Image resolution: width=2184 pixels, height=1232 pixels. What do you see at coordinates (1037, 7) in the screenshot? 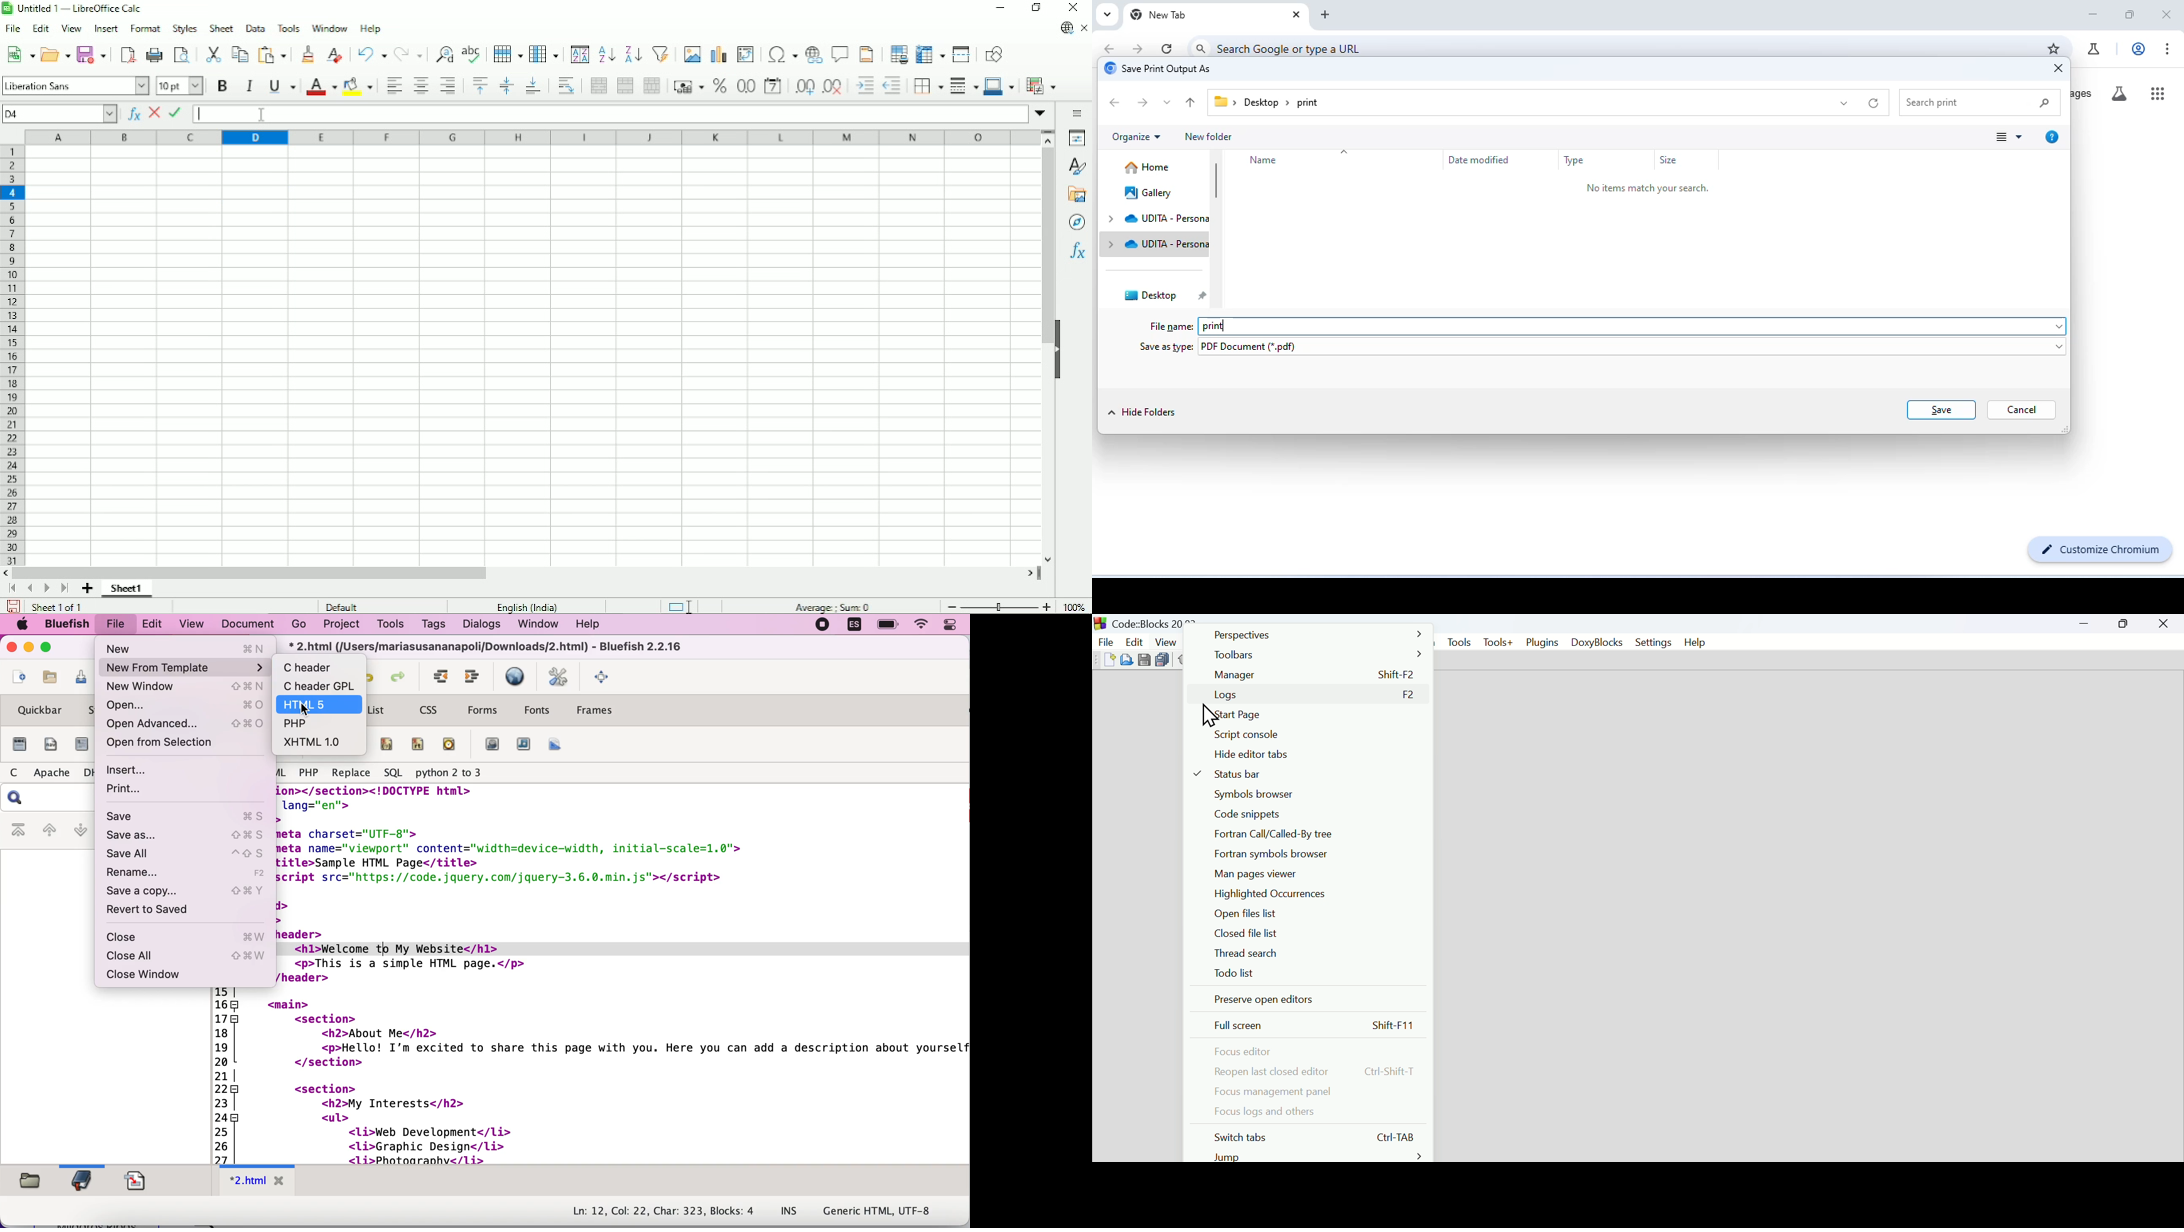
I see `Restore down` at bounding box center [1037, 7].